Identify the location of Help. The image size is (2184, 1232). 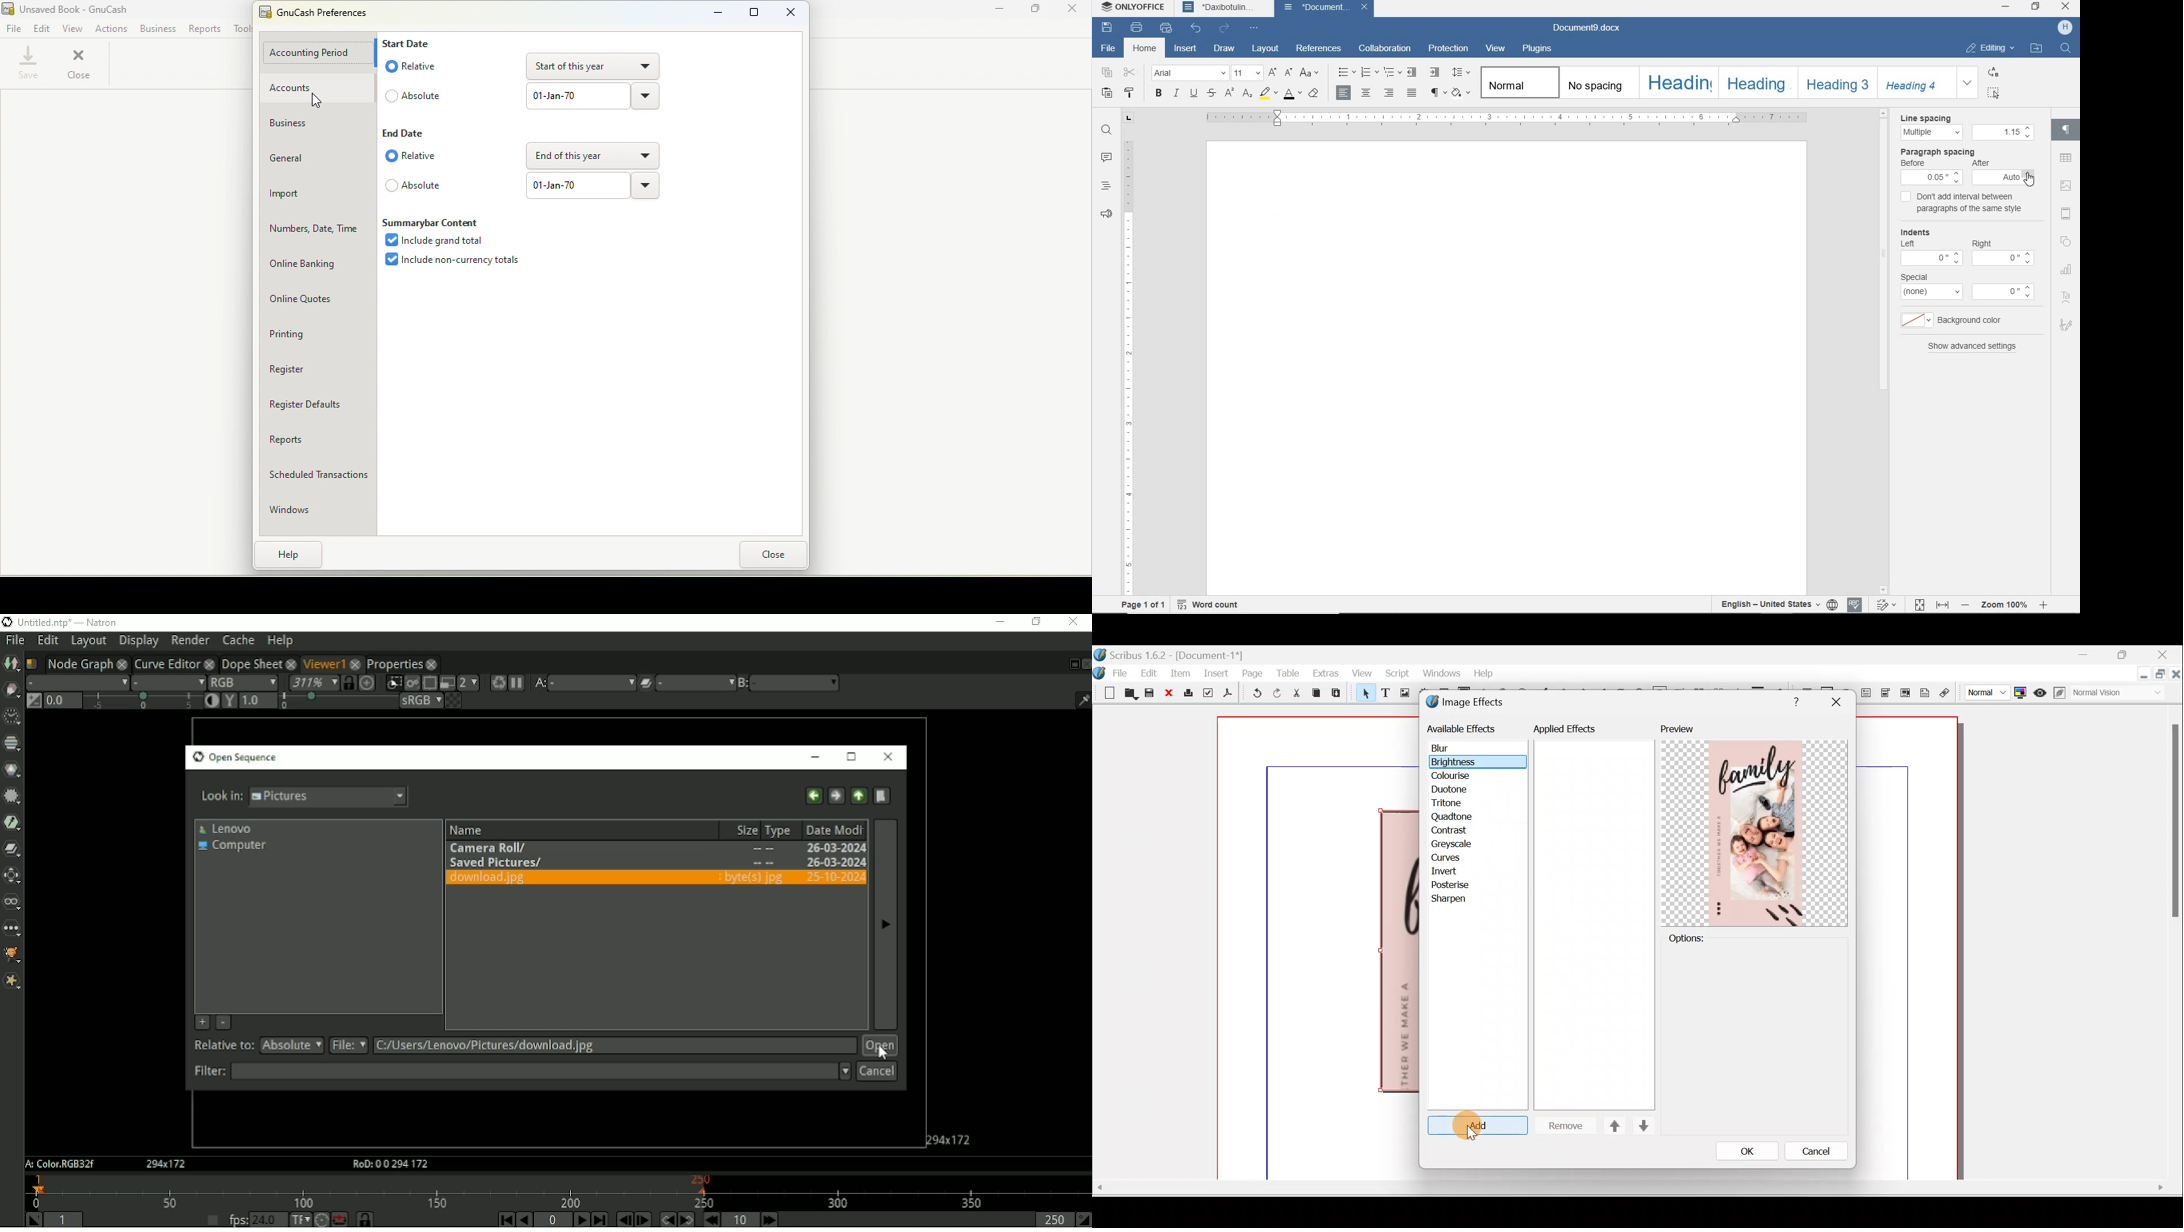
(1484, 672).